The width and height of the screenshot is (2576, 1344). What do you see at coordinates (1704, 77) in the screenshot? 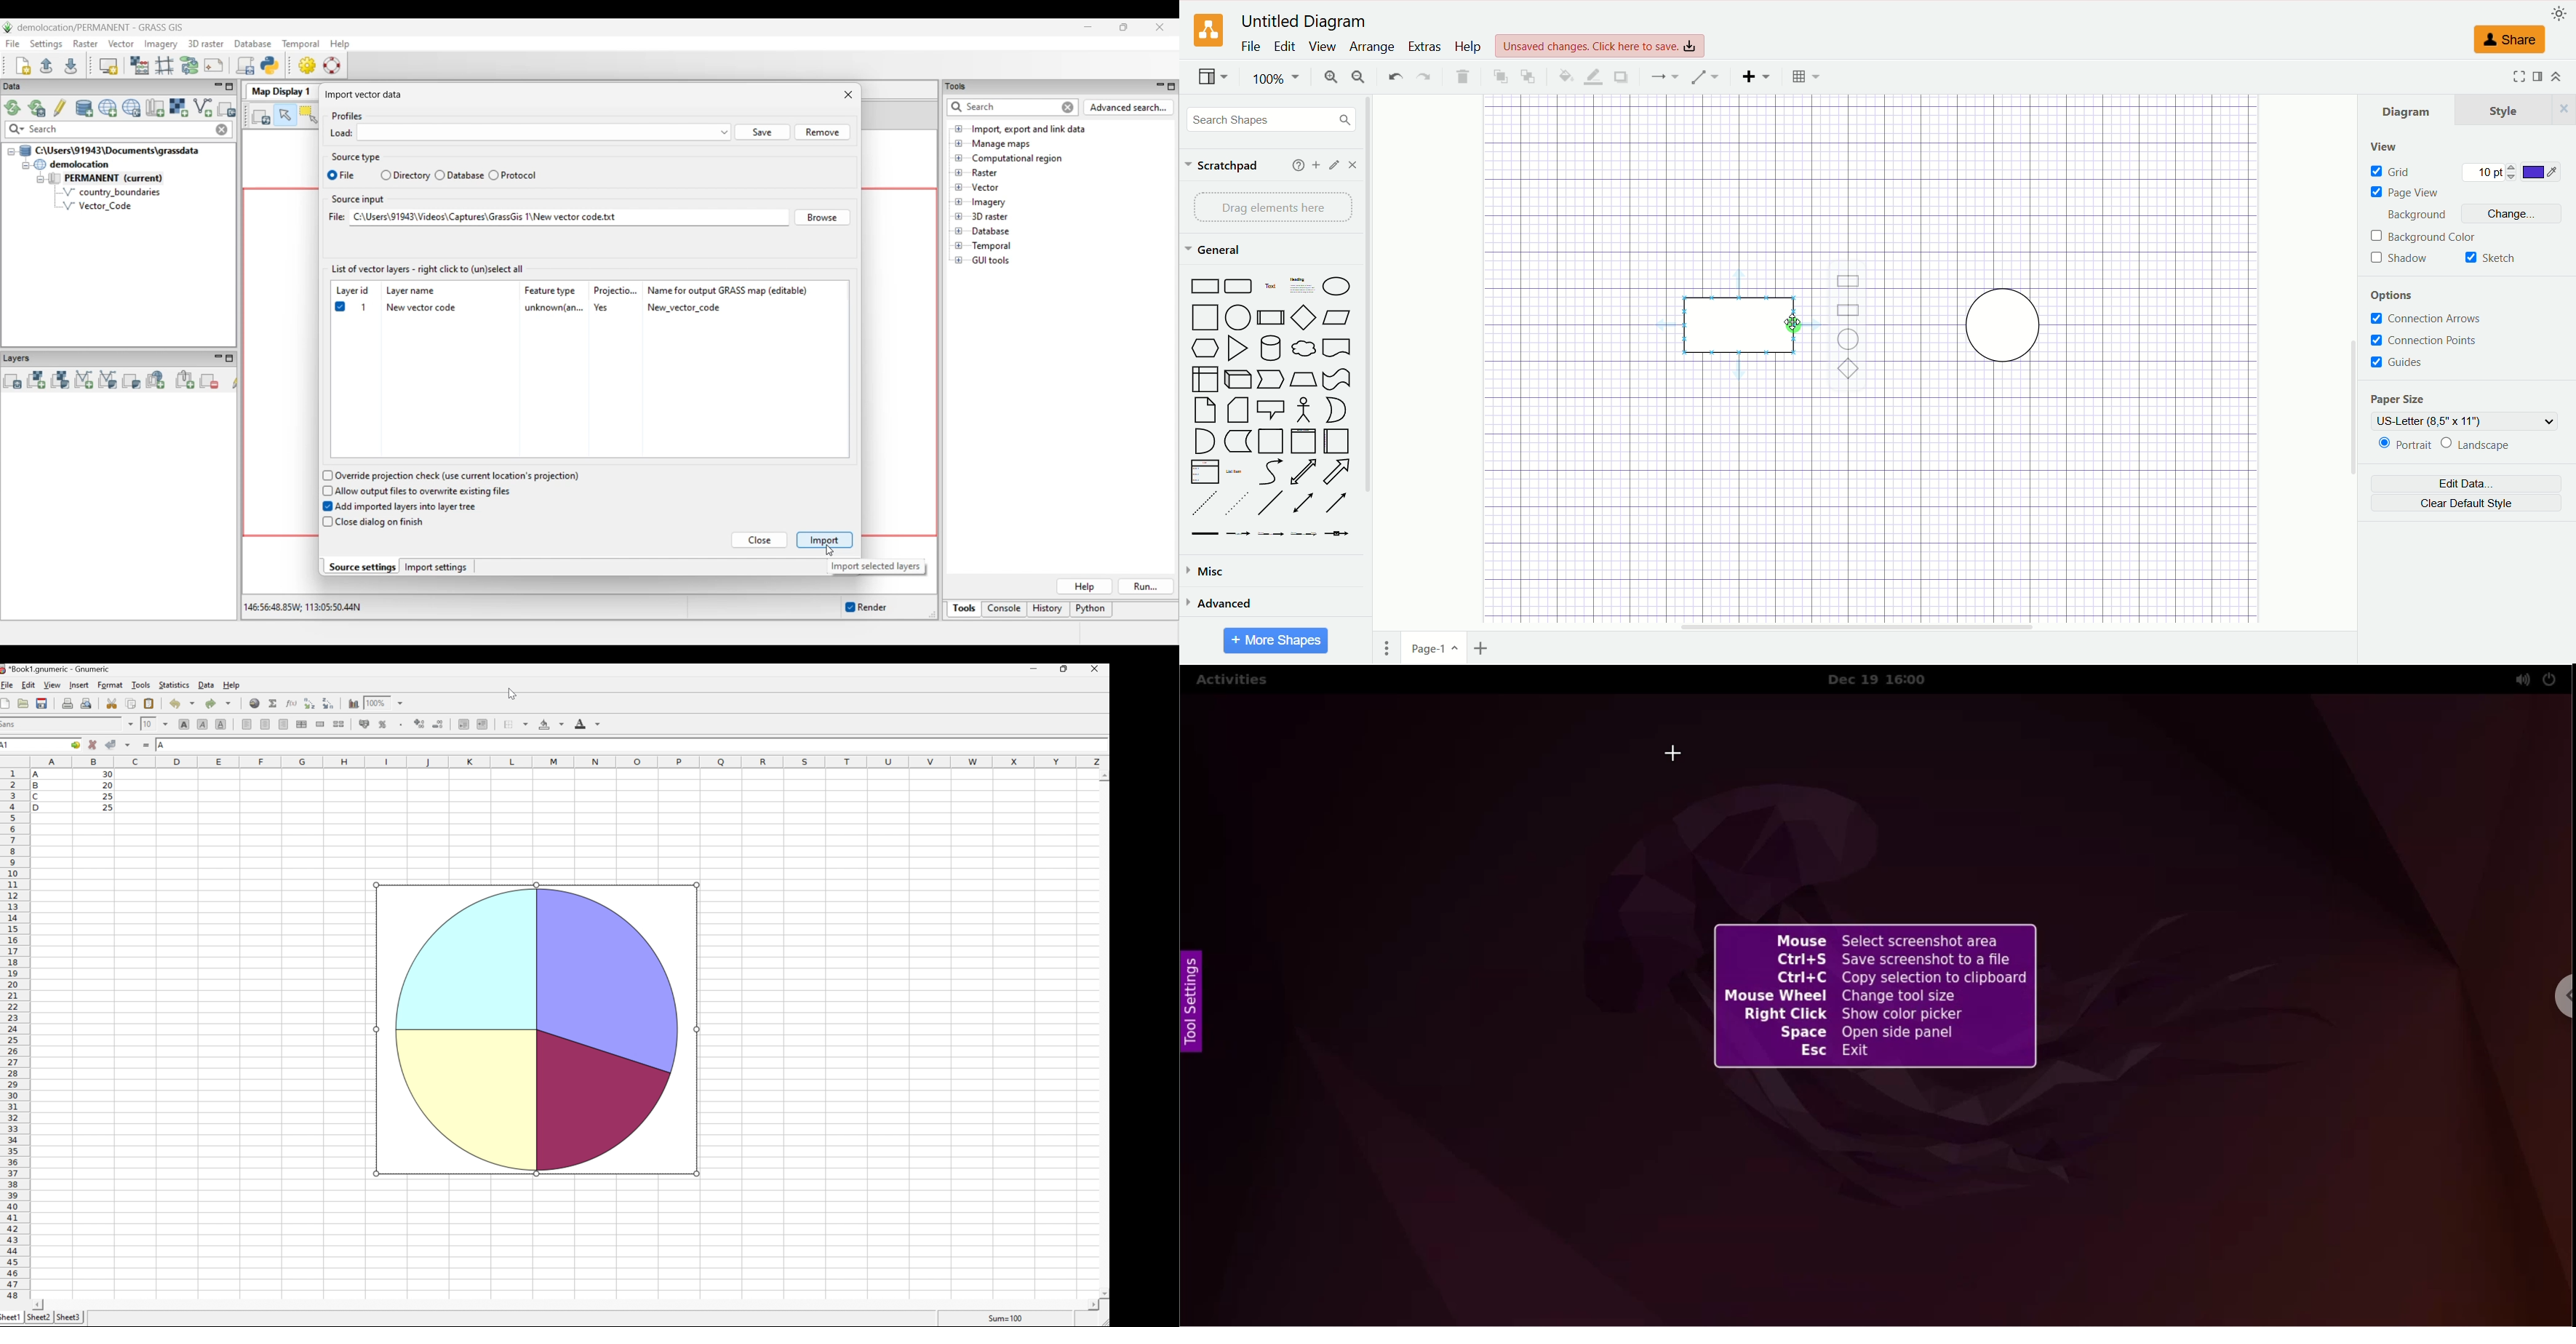
I see `waypoint` at bounding box center [1704, 77].